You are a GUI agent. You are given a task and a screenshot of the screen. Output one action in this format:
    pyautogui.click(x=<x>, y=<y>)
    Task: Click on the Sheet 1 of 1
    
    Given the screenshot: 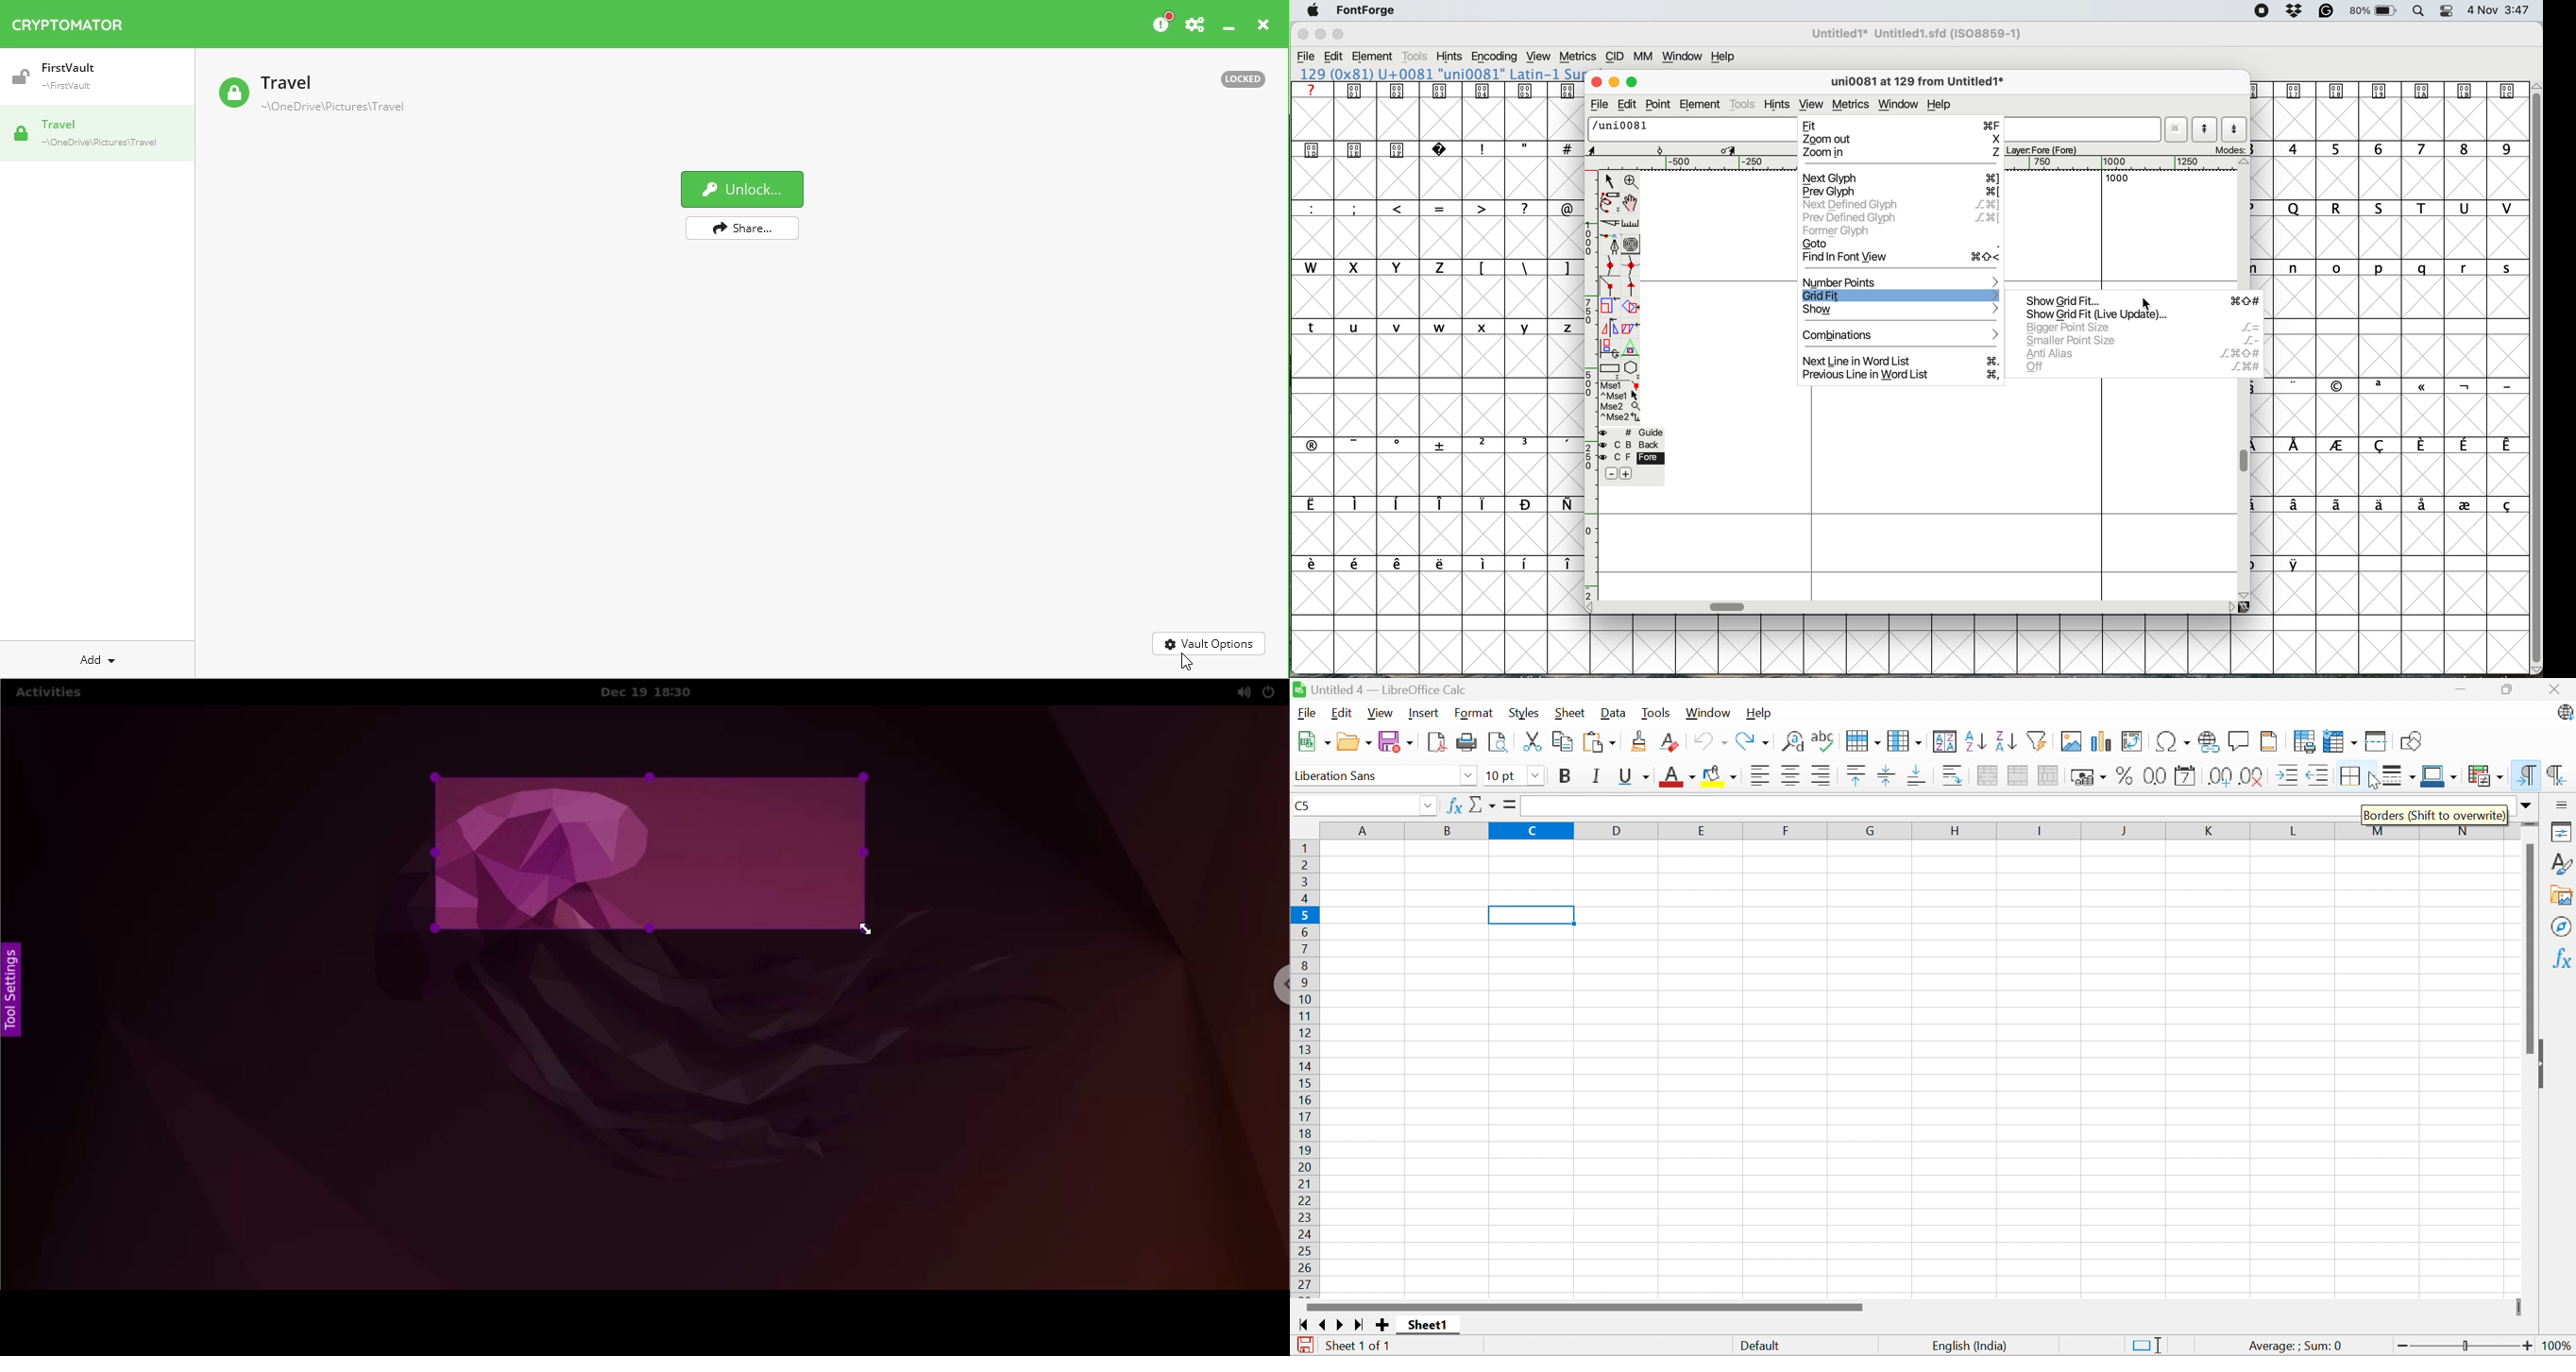 What is the action you would take?
    pyautogui.click(x=1358, y=1344)
    